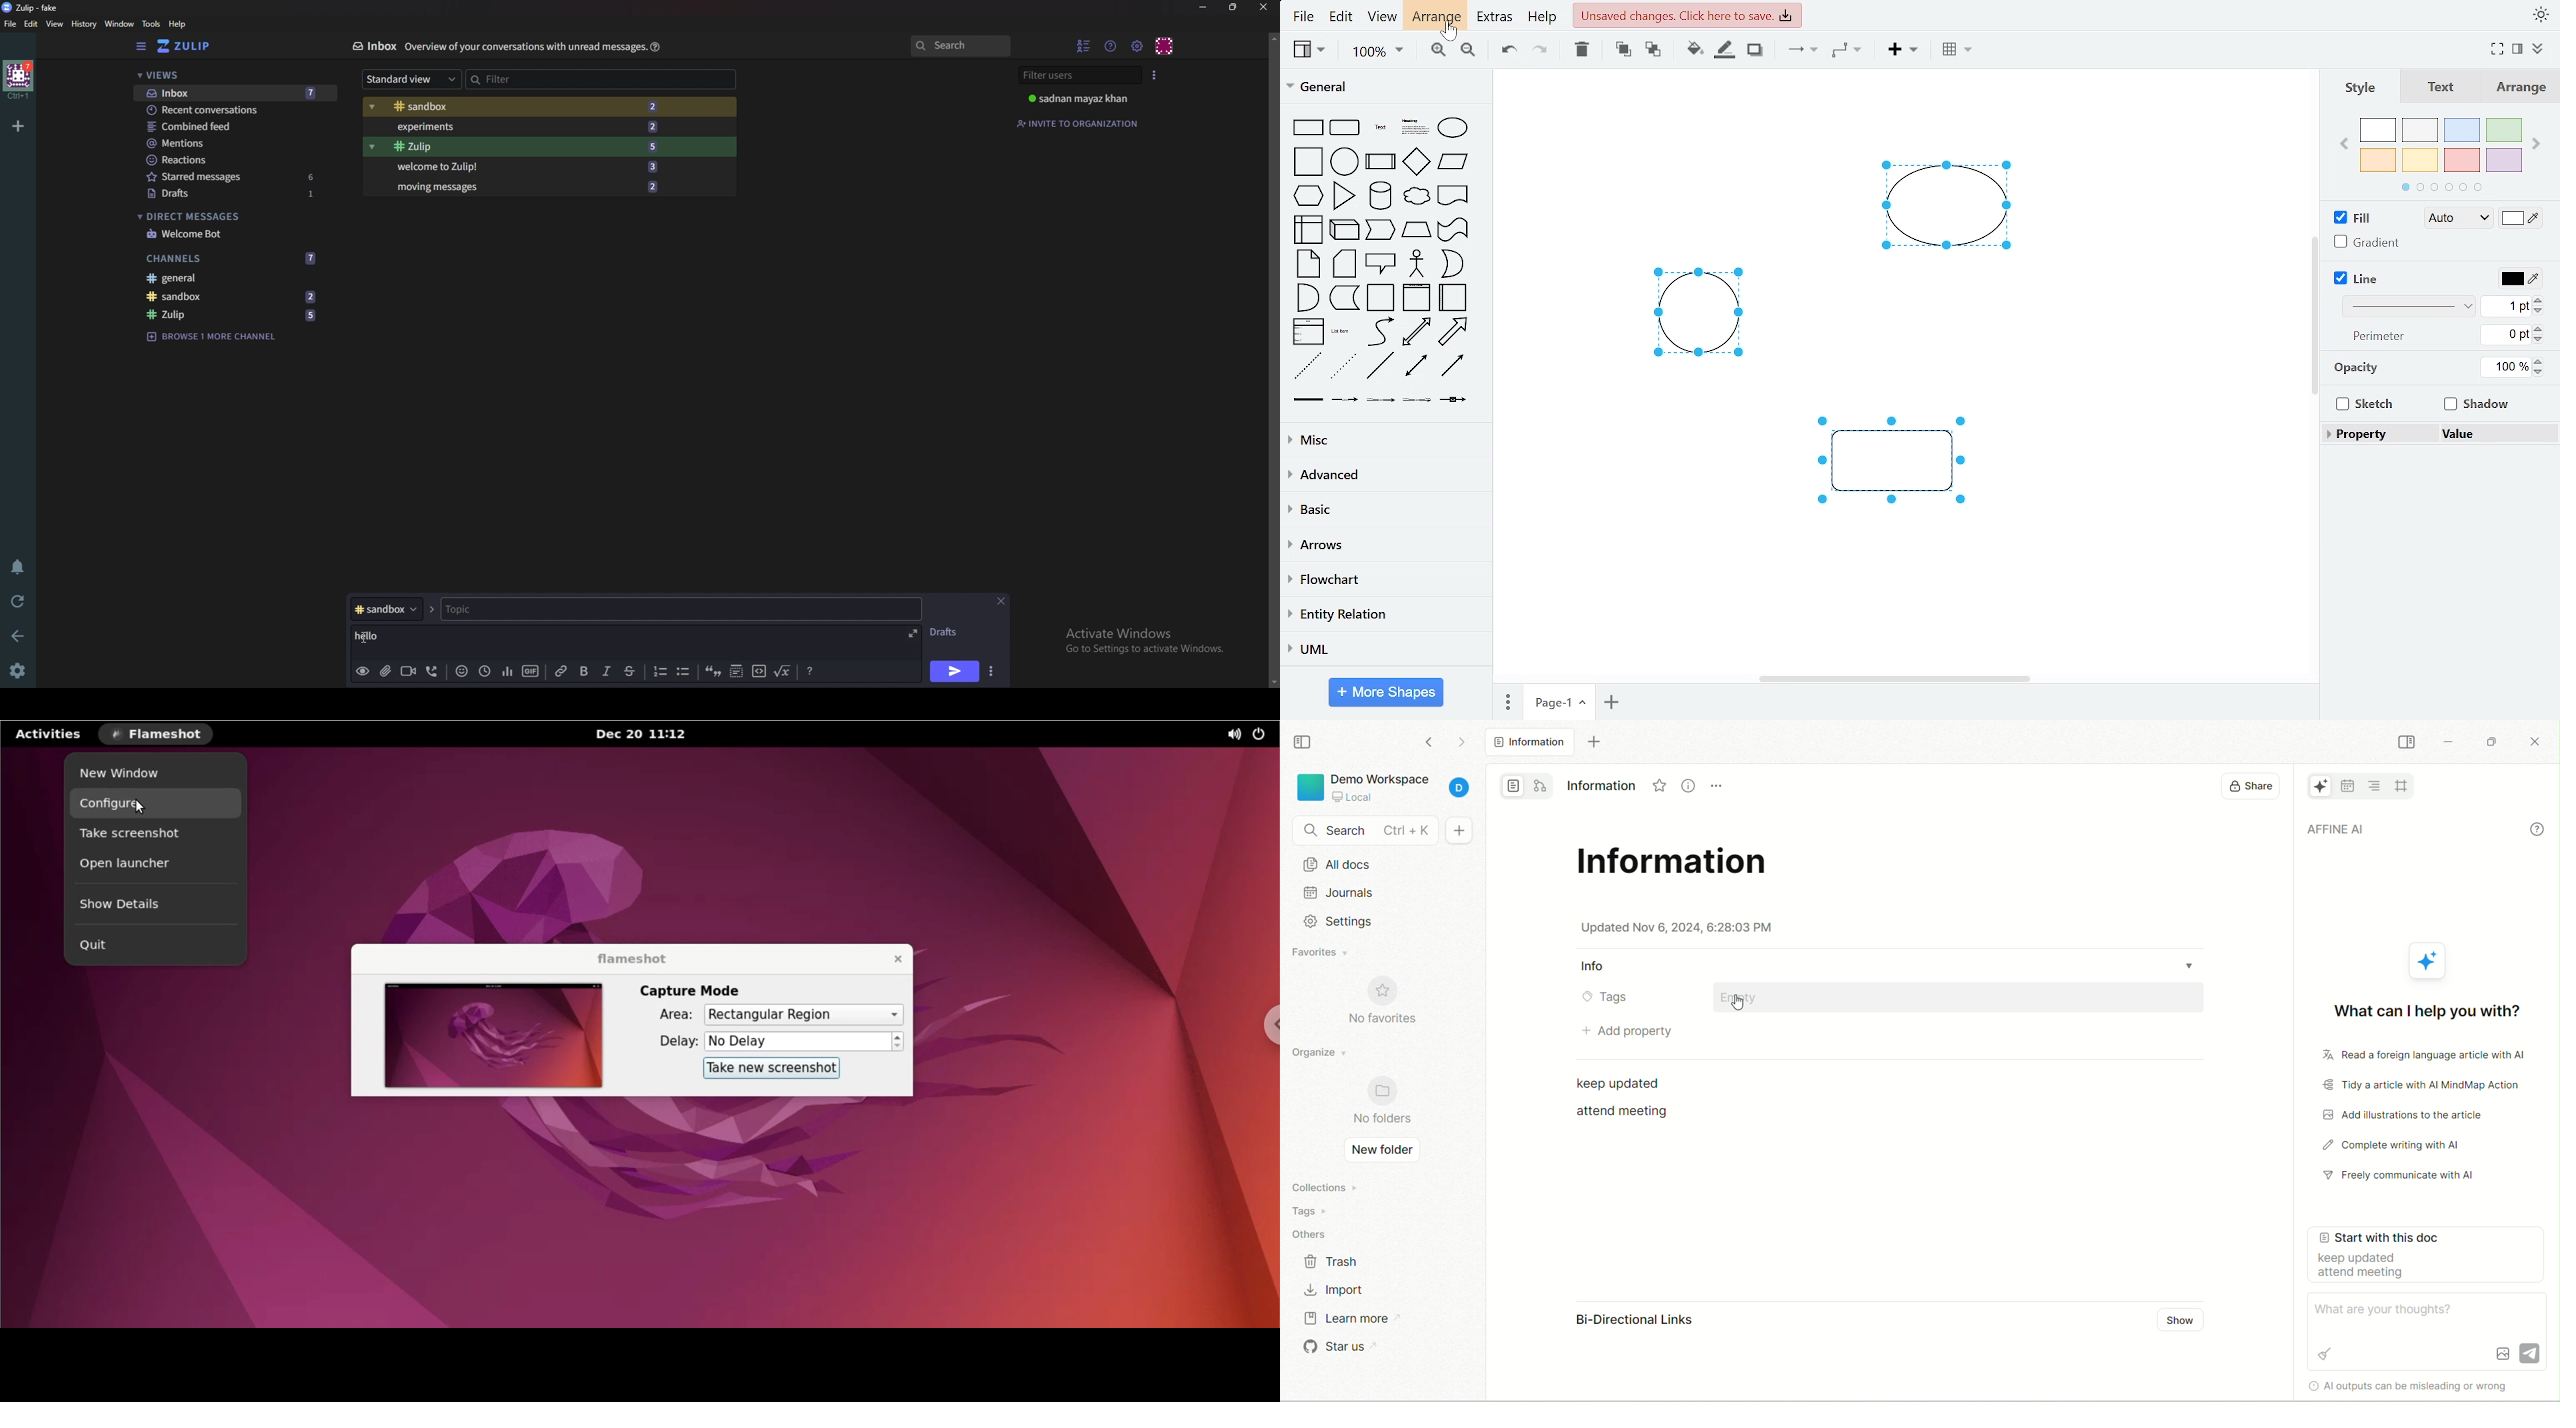 The image size is (2576, 1428). Describe the element at coordinates (1339, 1288) in the screenshot. I see `import` at that location.